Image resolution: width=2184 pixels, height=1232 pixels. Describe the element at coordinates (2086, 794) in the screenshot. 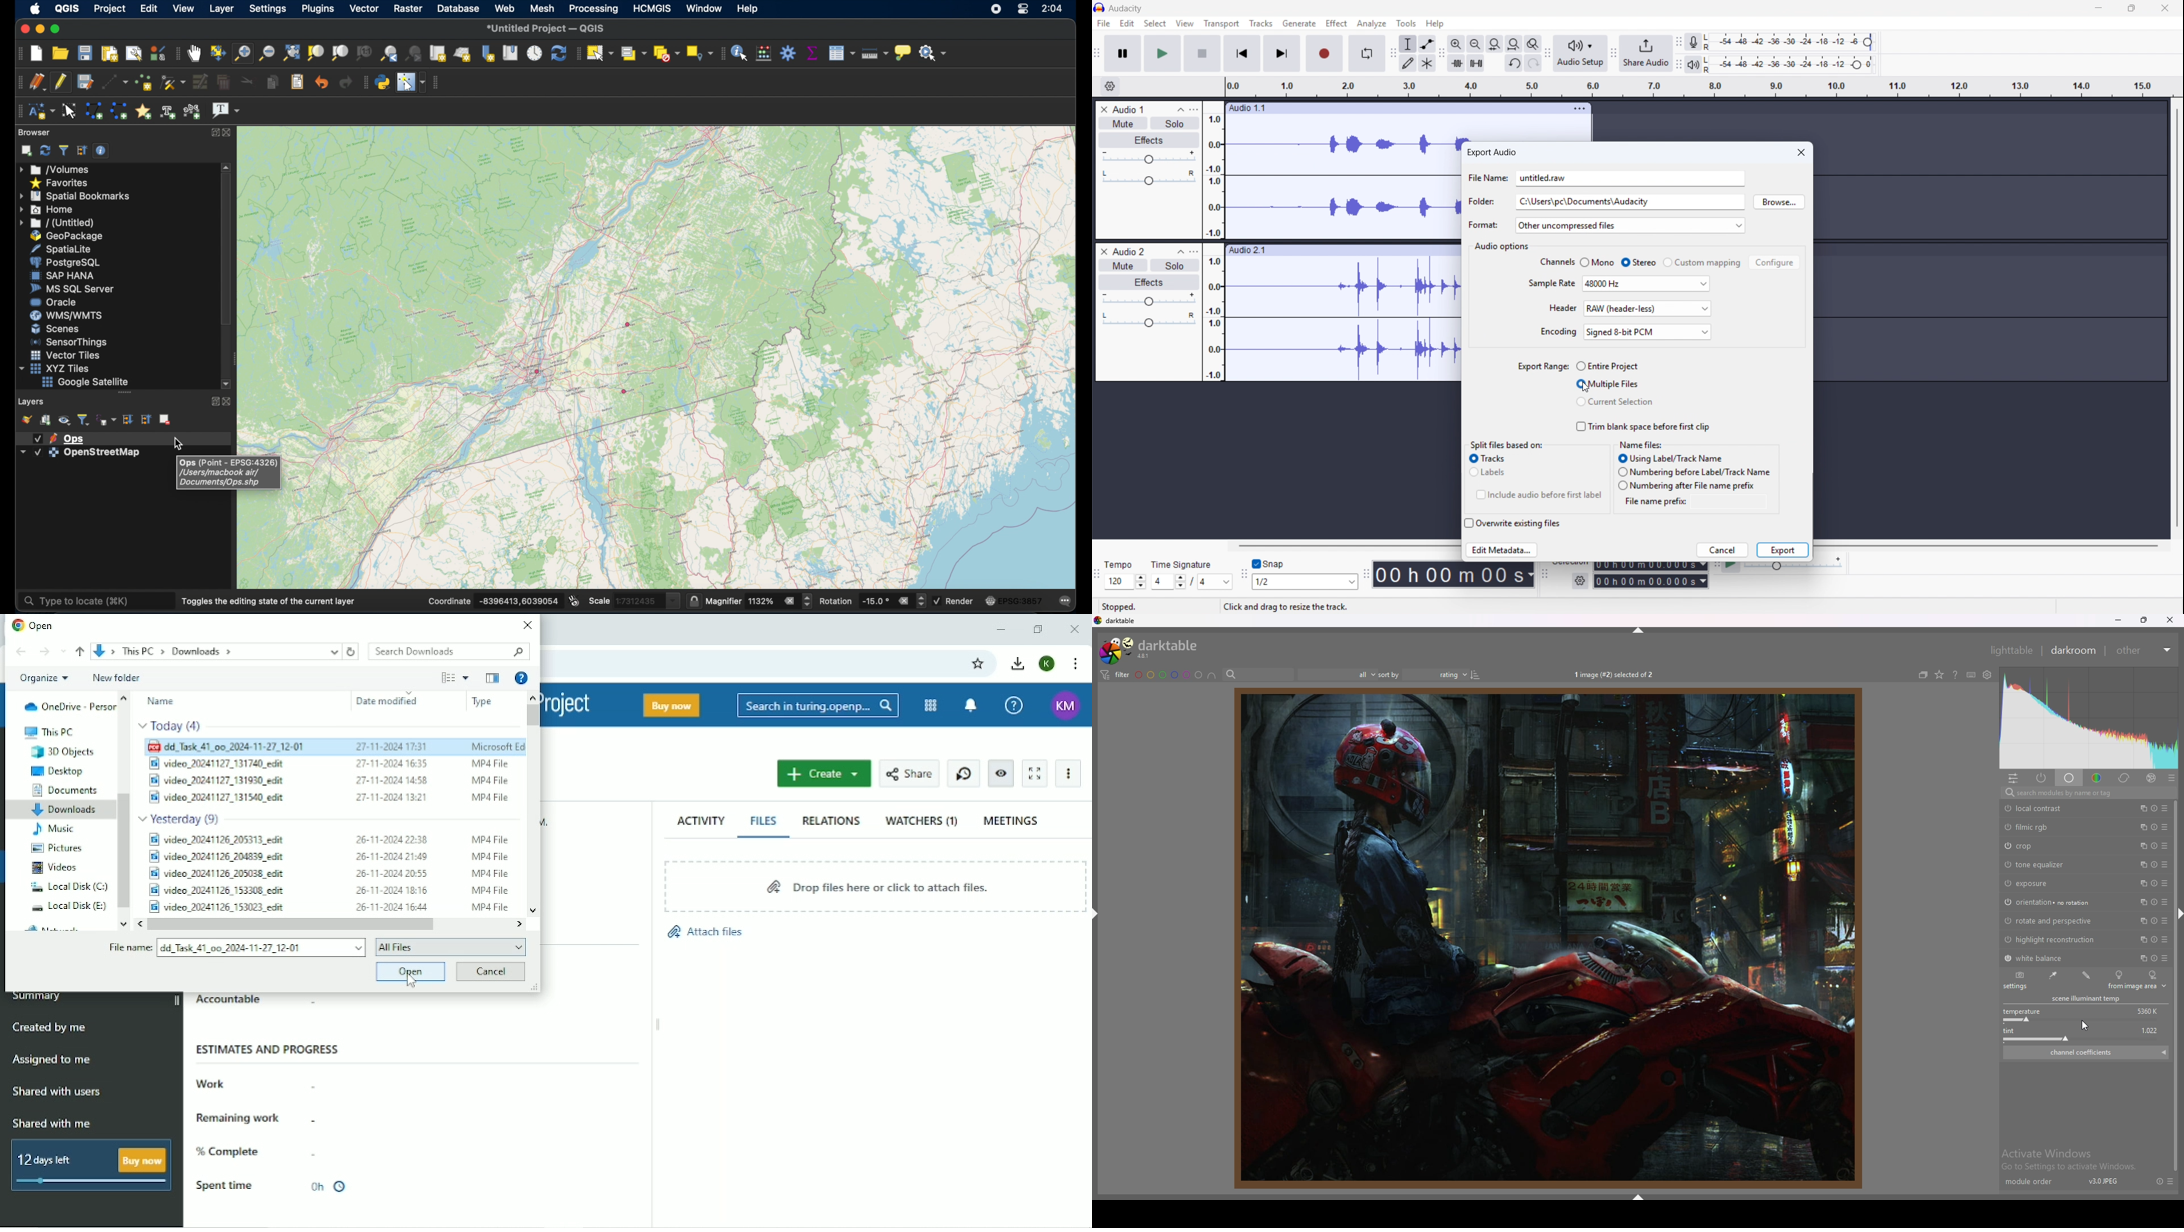

I see `search modules` at that location.